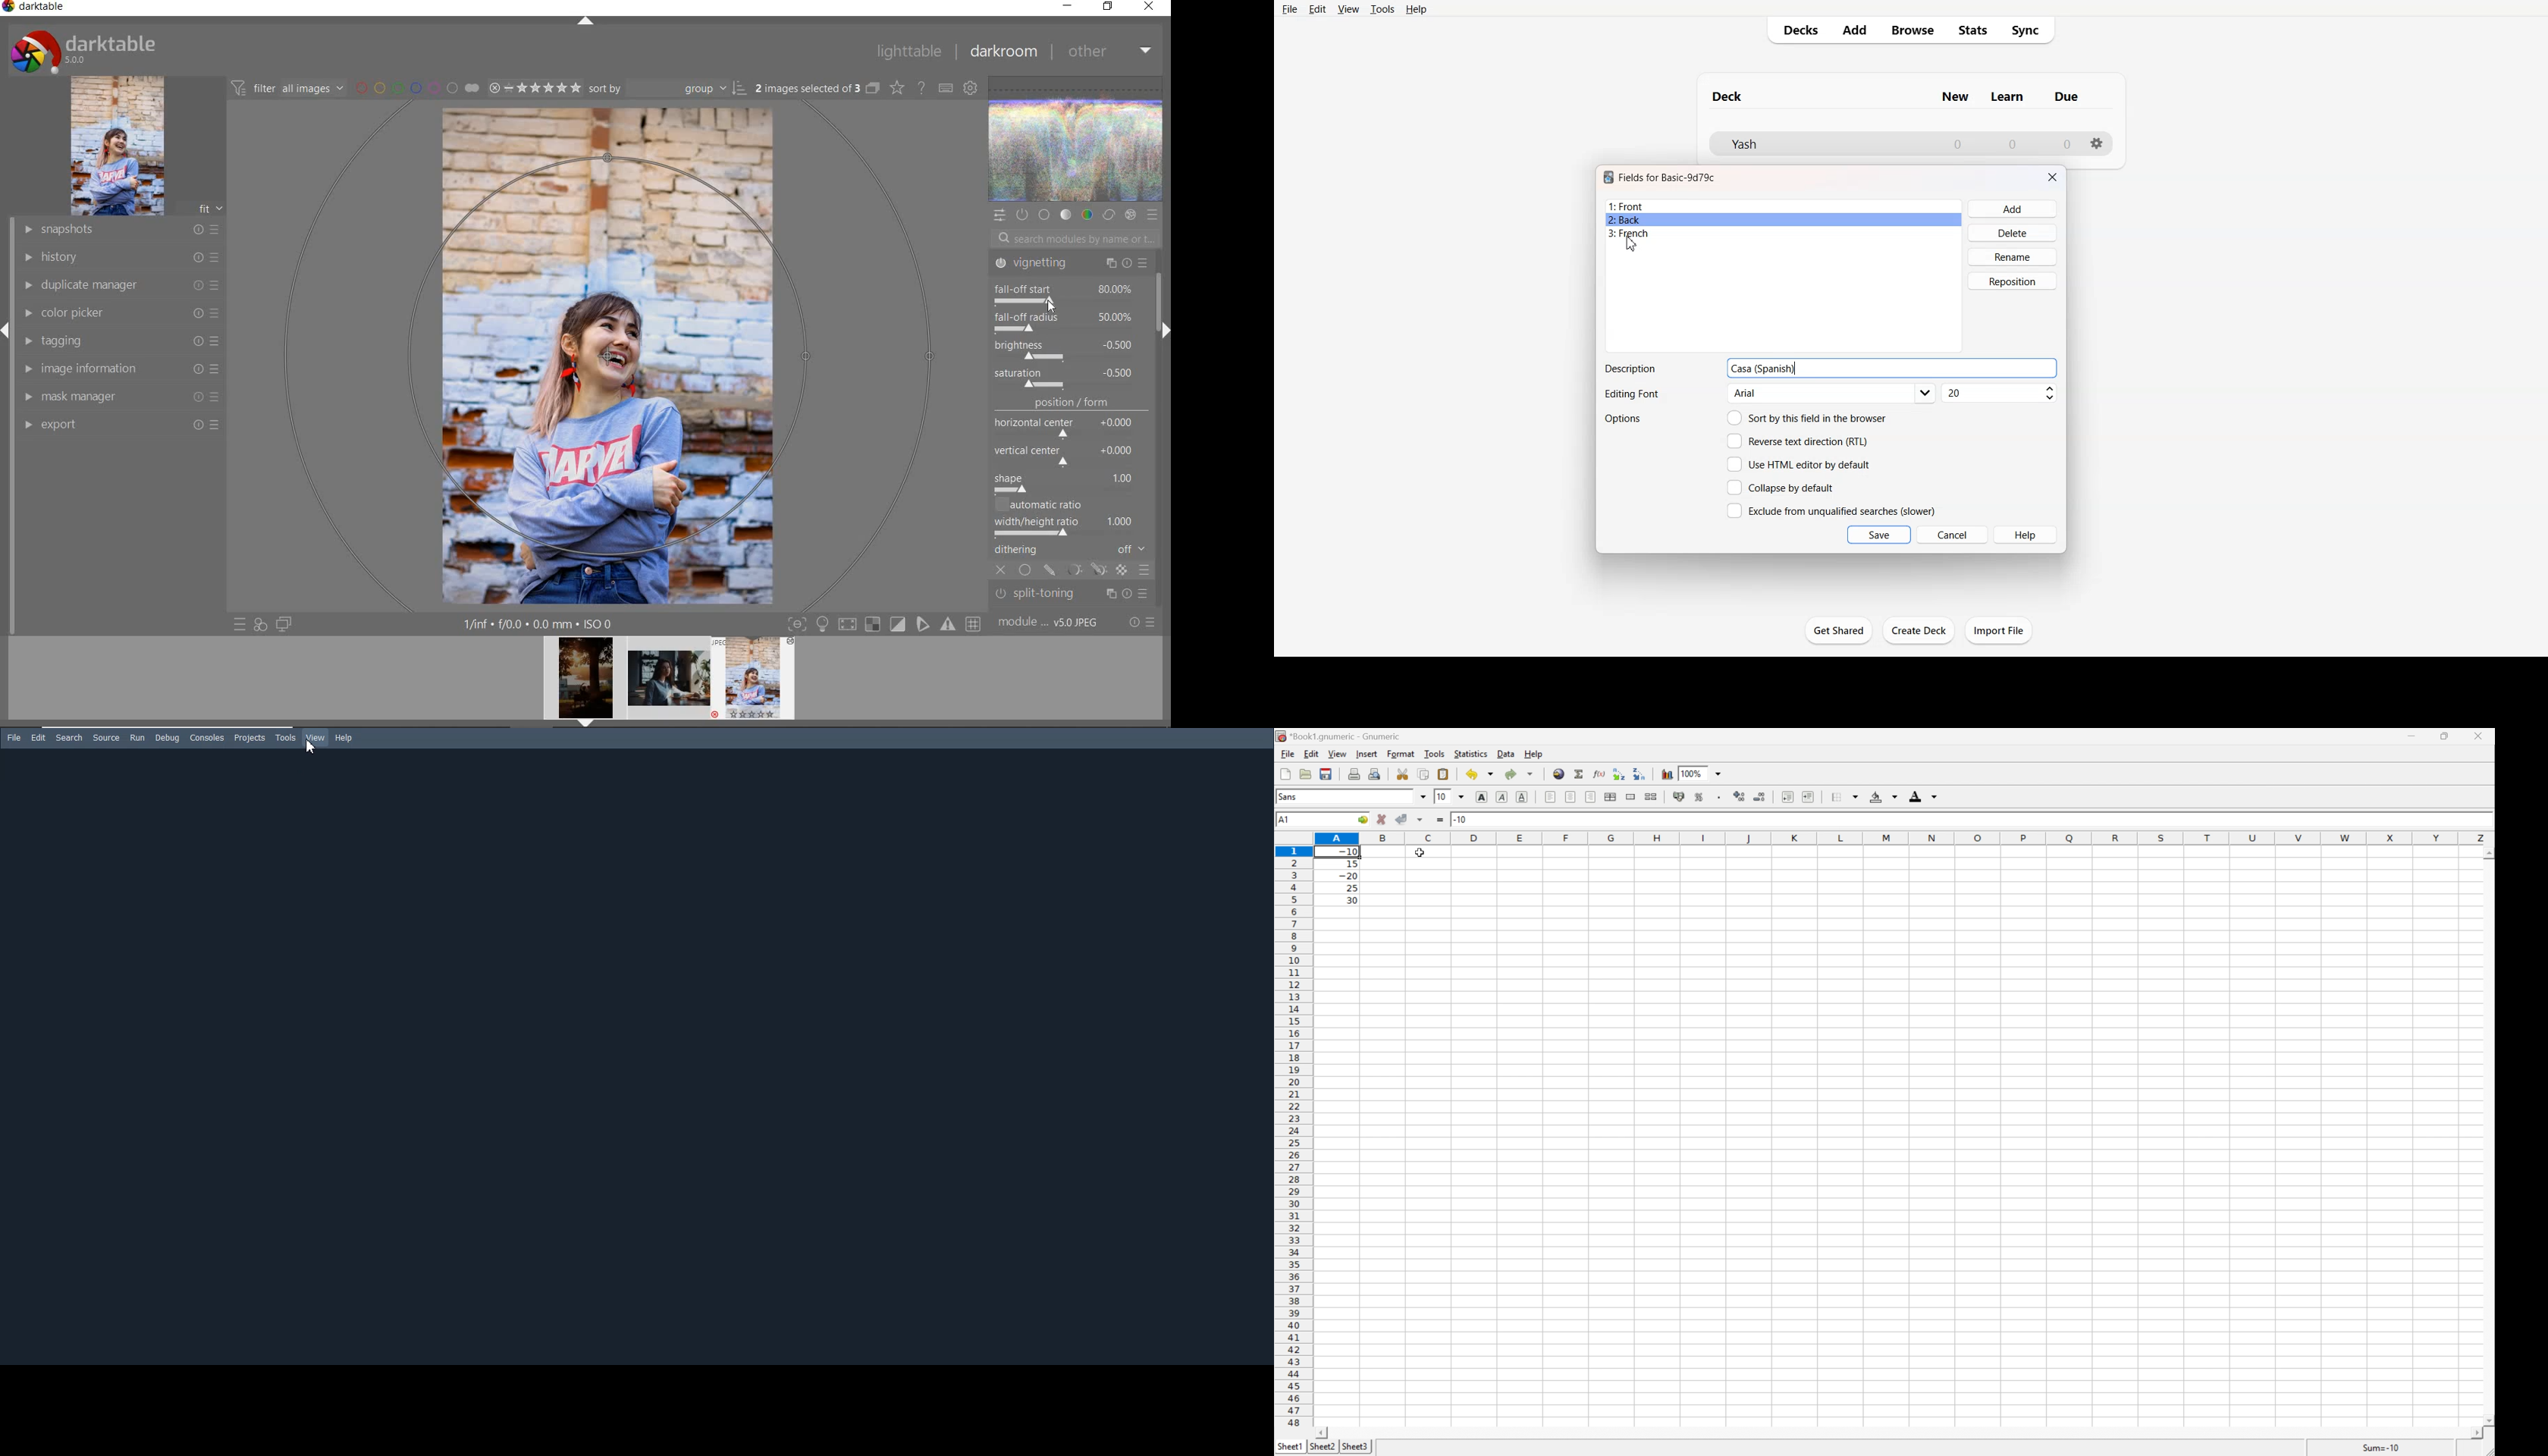 The image size is (2548, 1456). What do you see at coordinates (1164, 296) in the screenshot?
I see `scrollbar` at bounding box center [1164, 296].